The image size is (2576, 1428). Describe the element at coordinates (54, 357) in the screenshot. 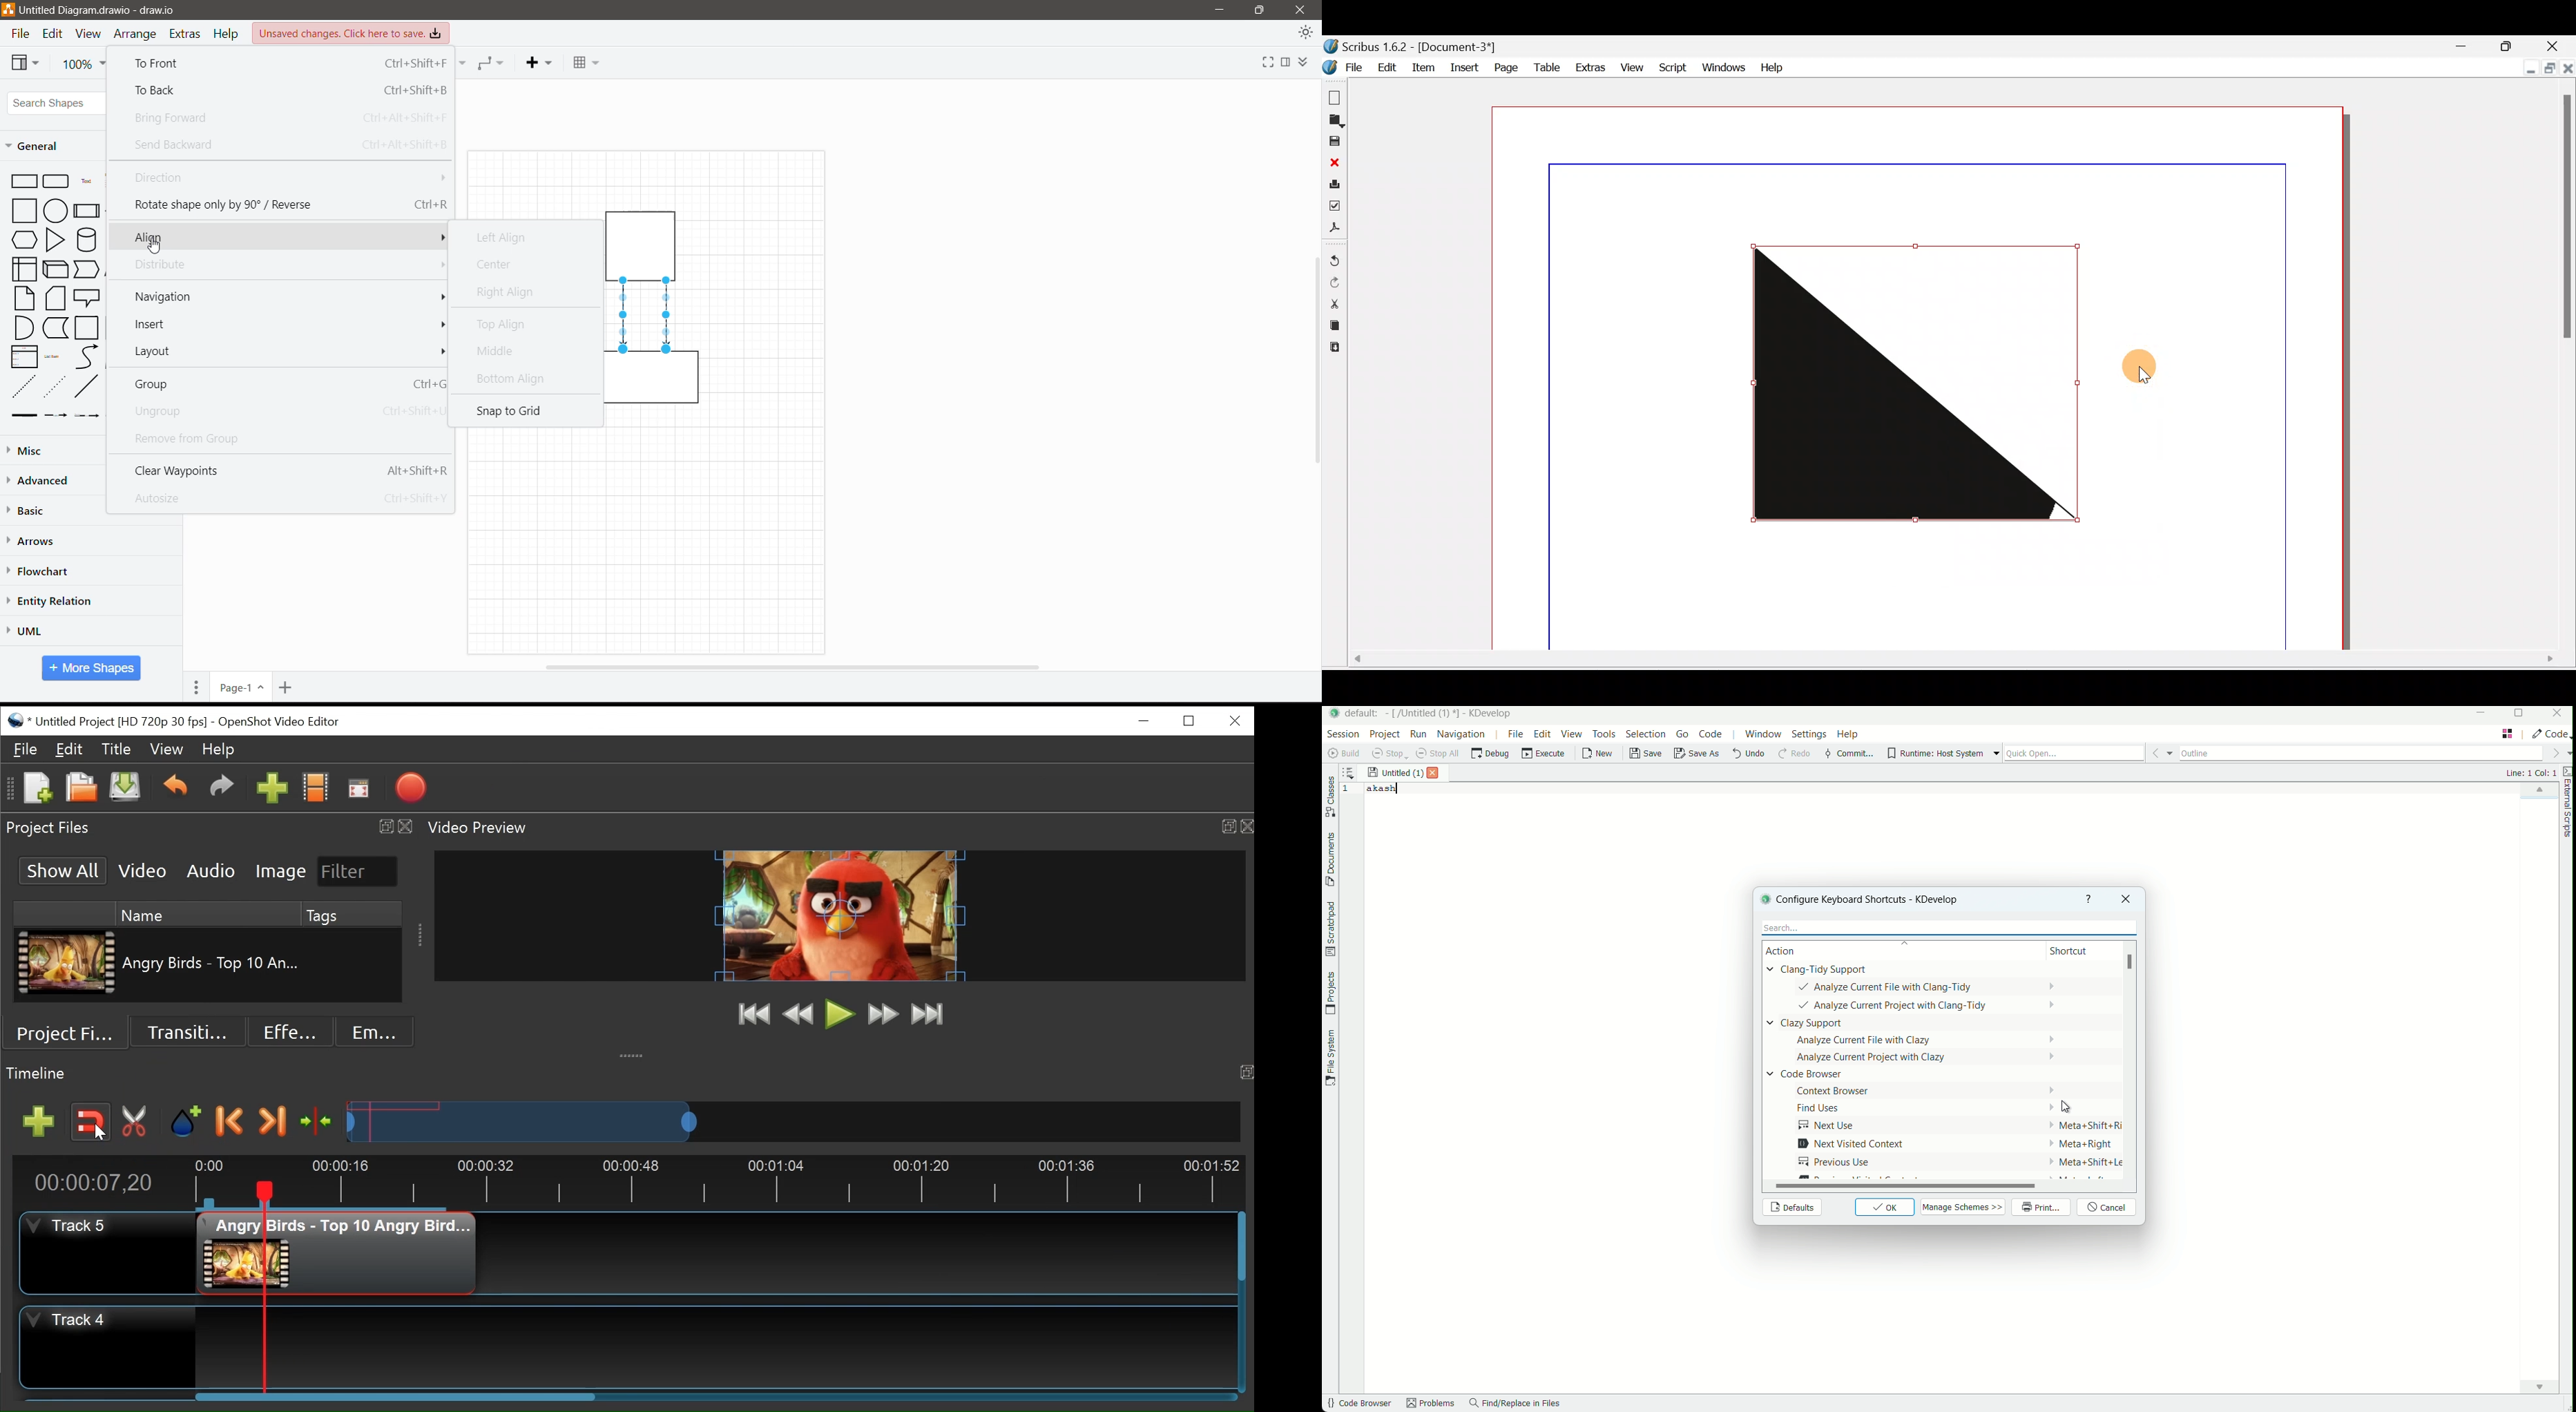

I see `List Item` at that location.